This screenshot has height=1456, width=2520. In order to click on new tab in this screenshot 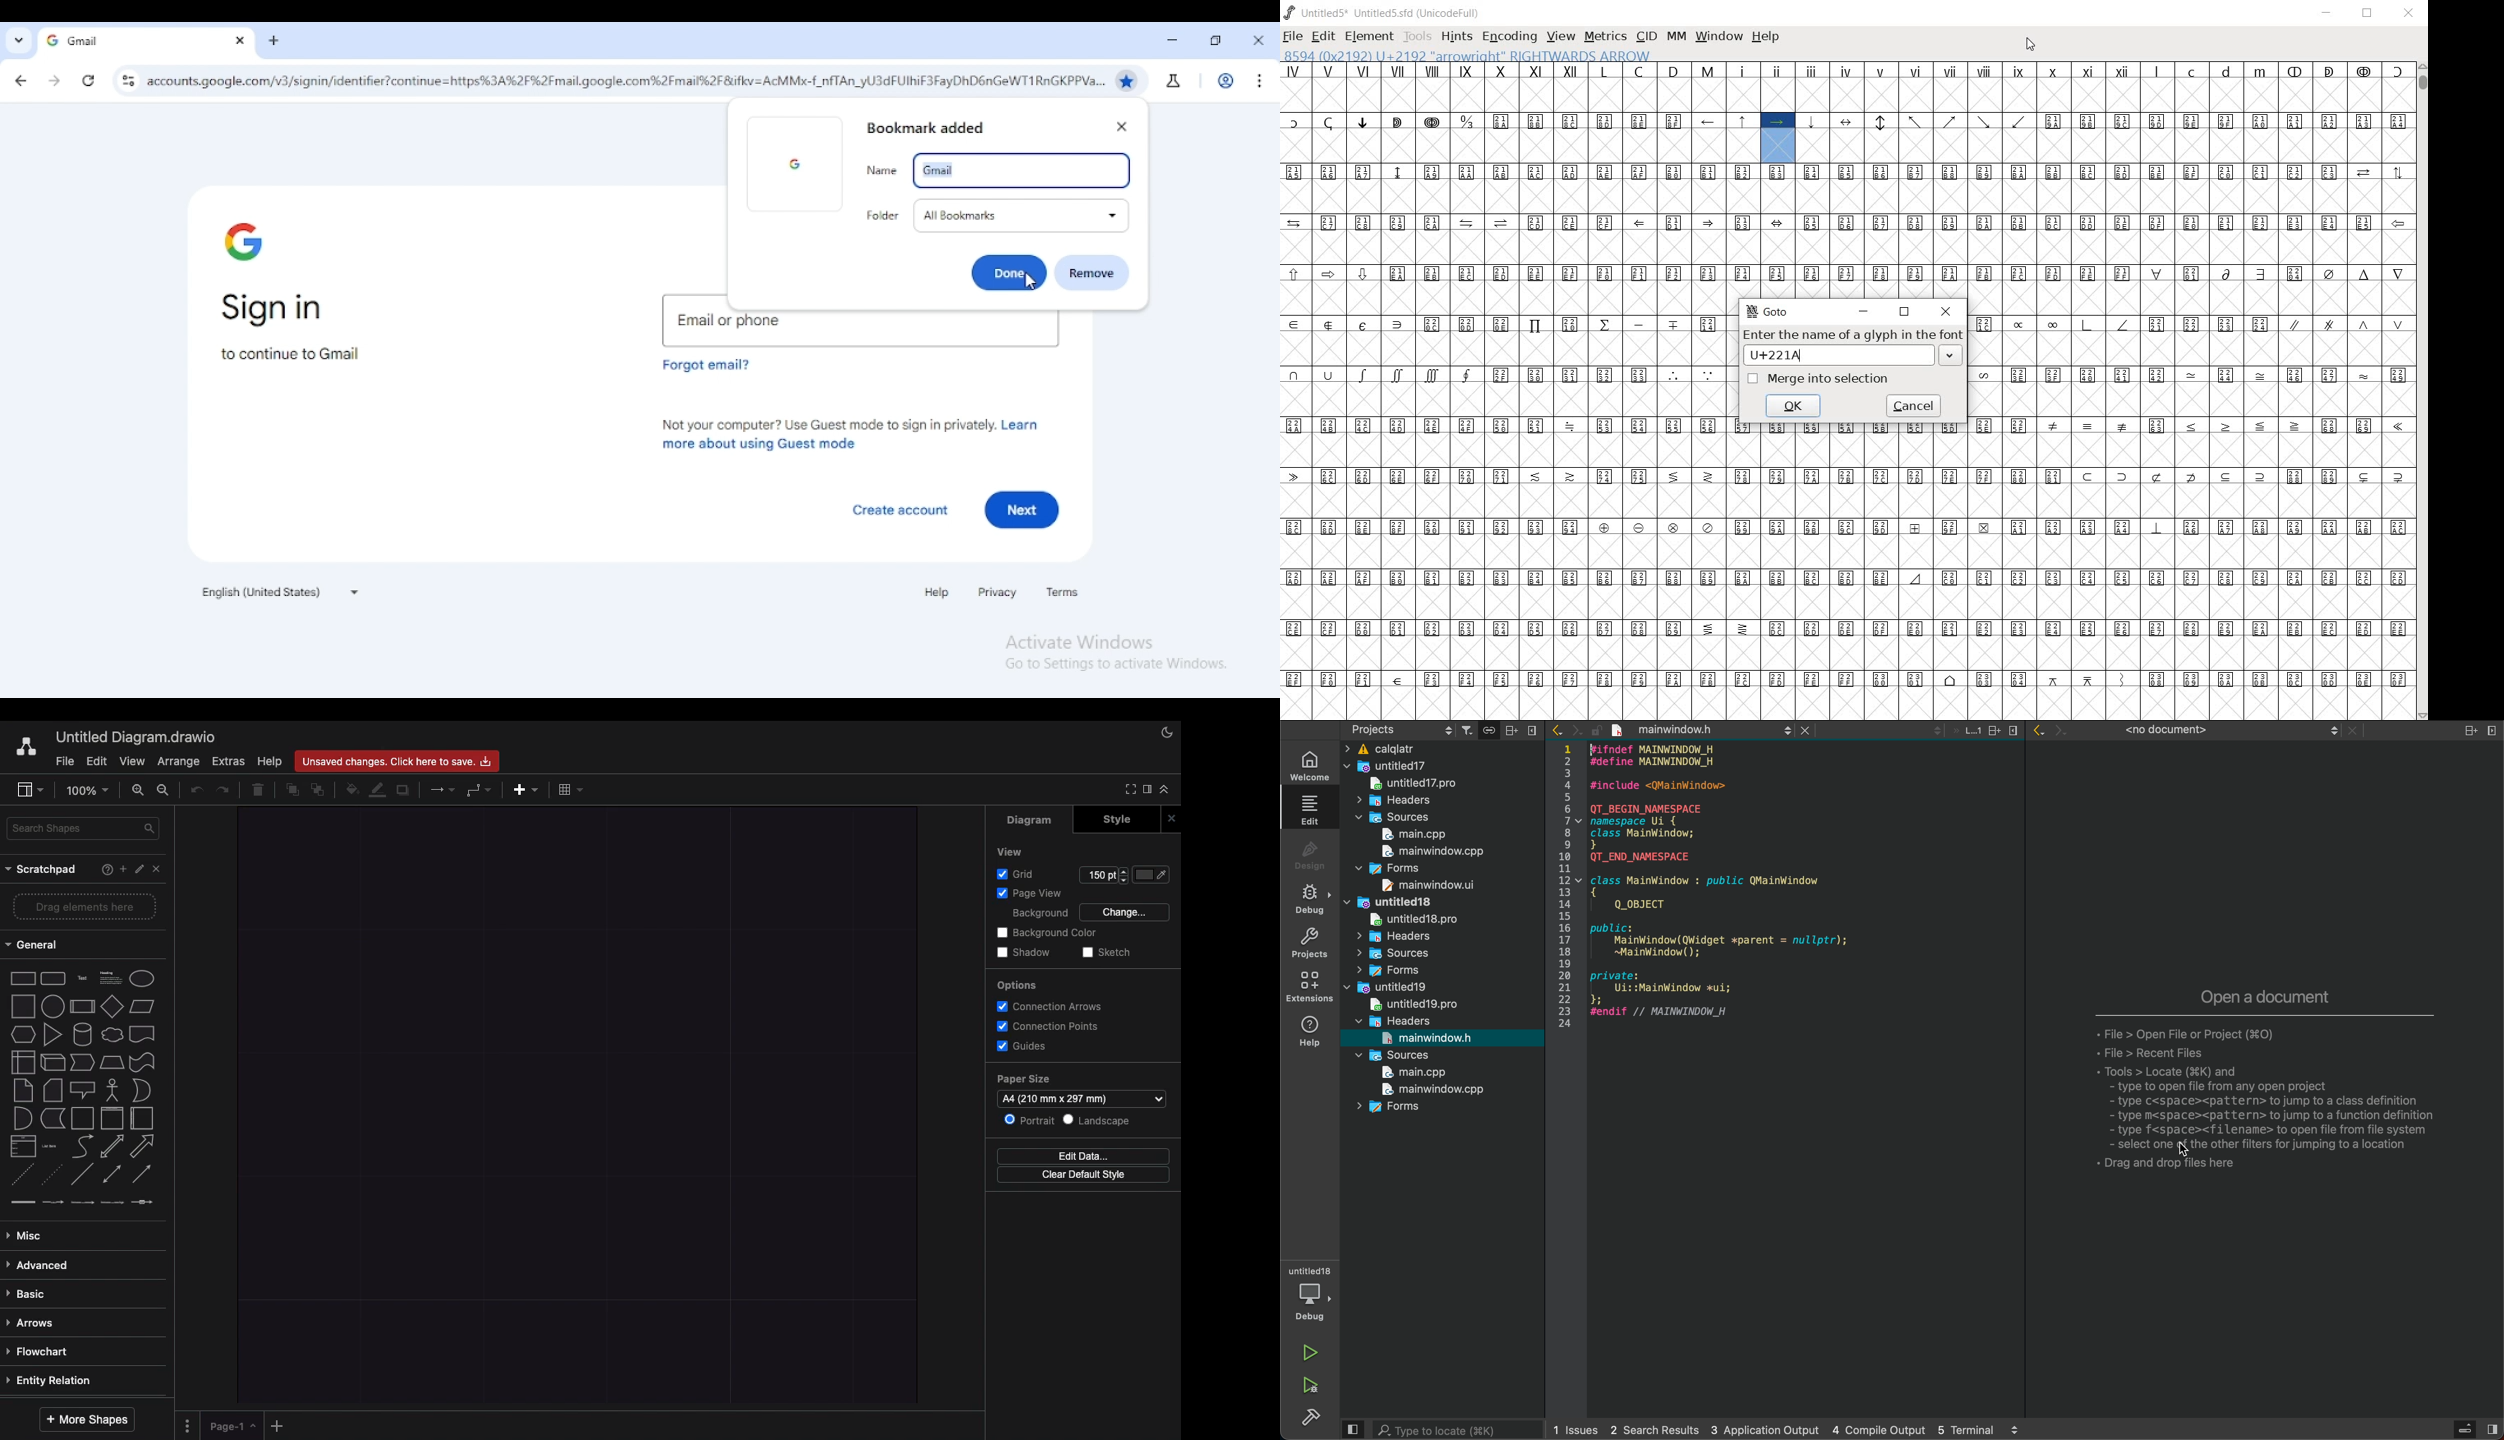, I will do `click(274, 41)`.